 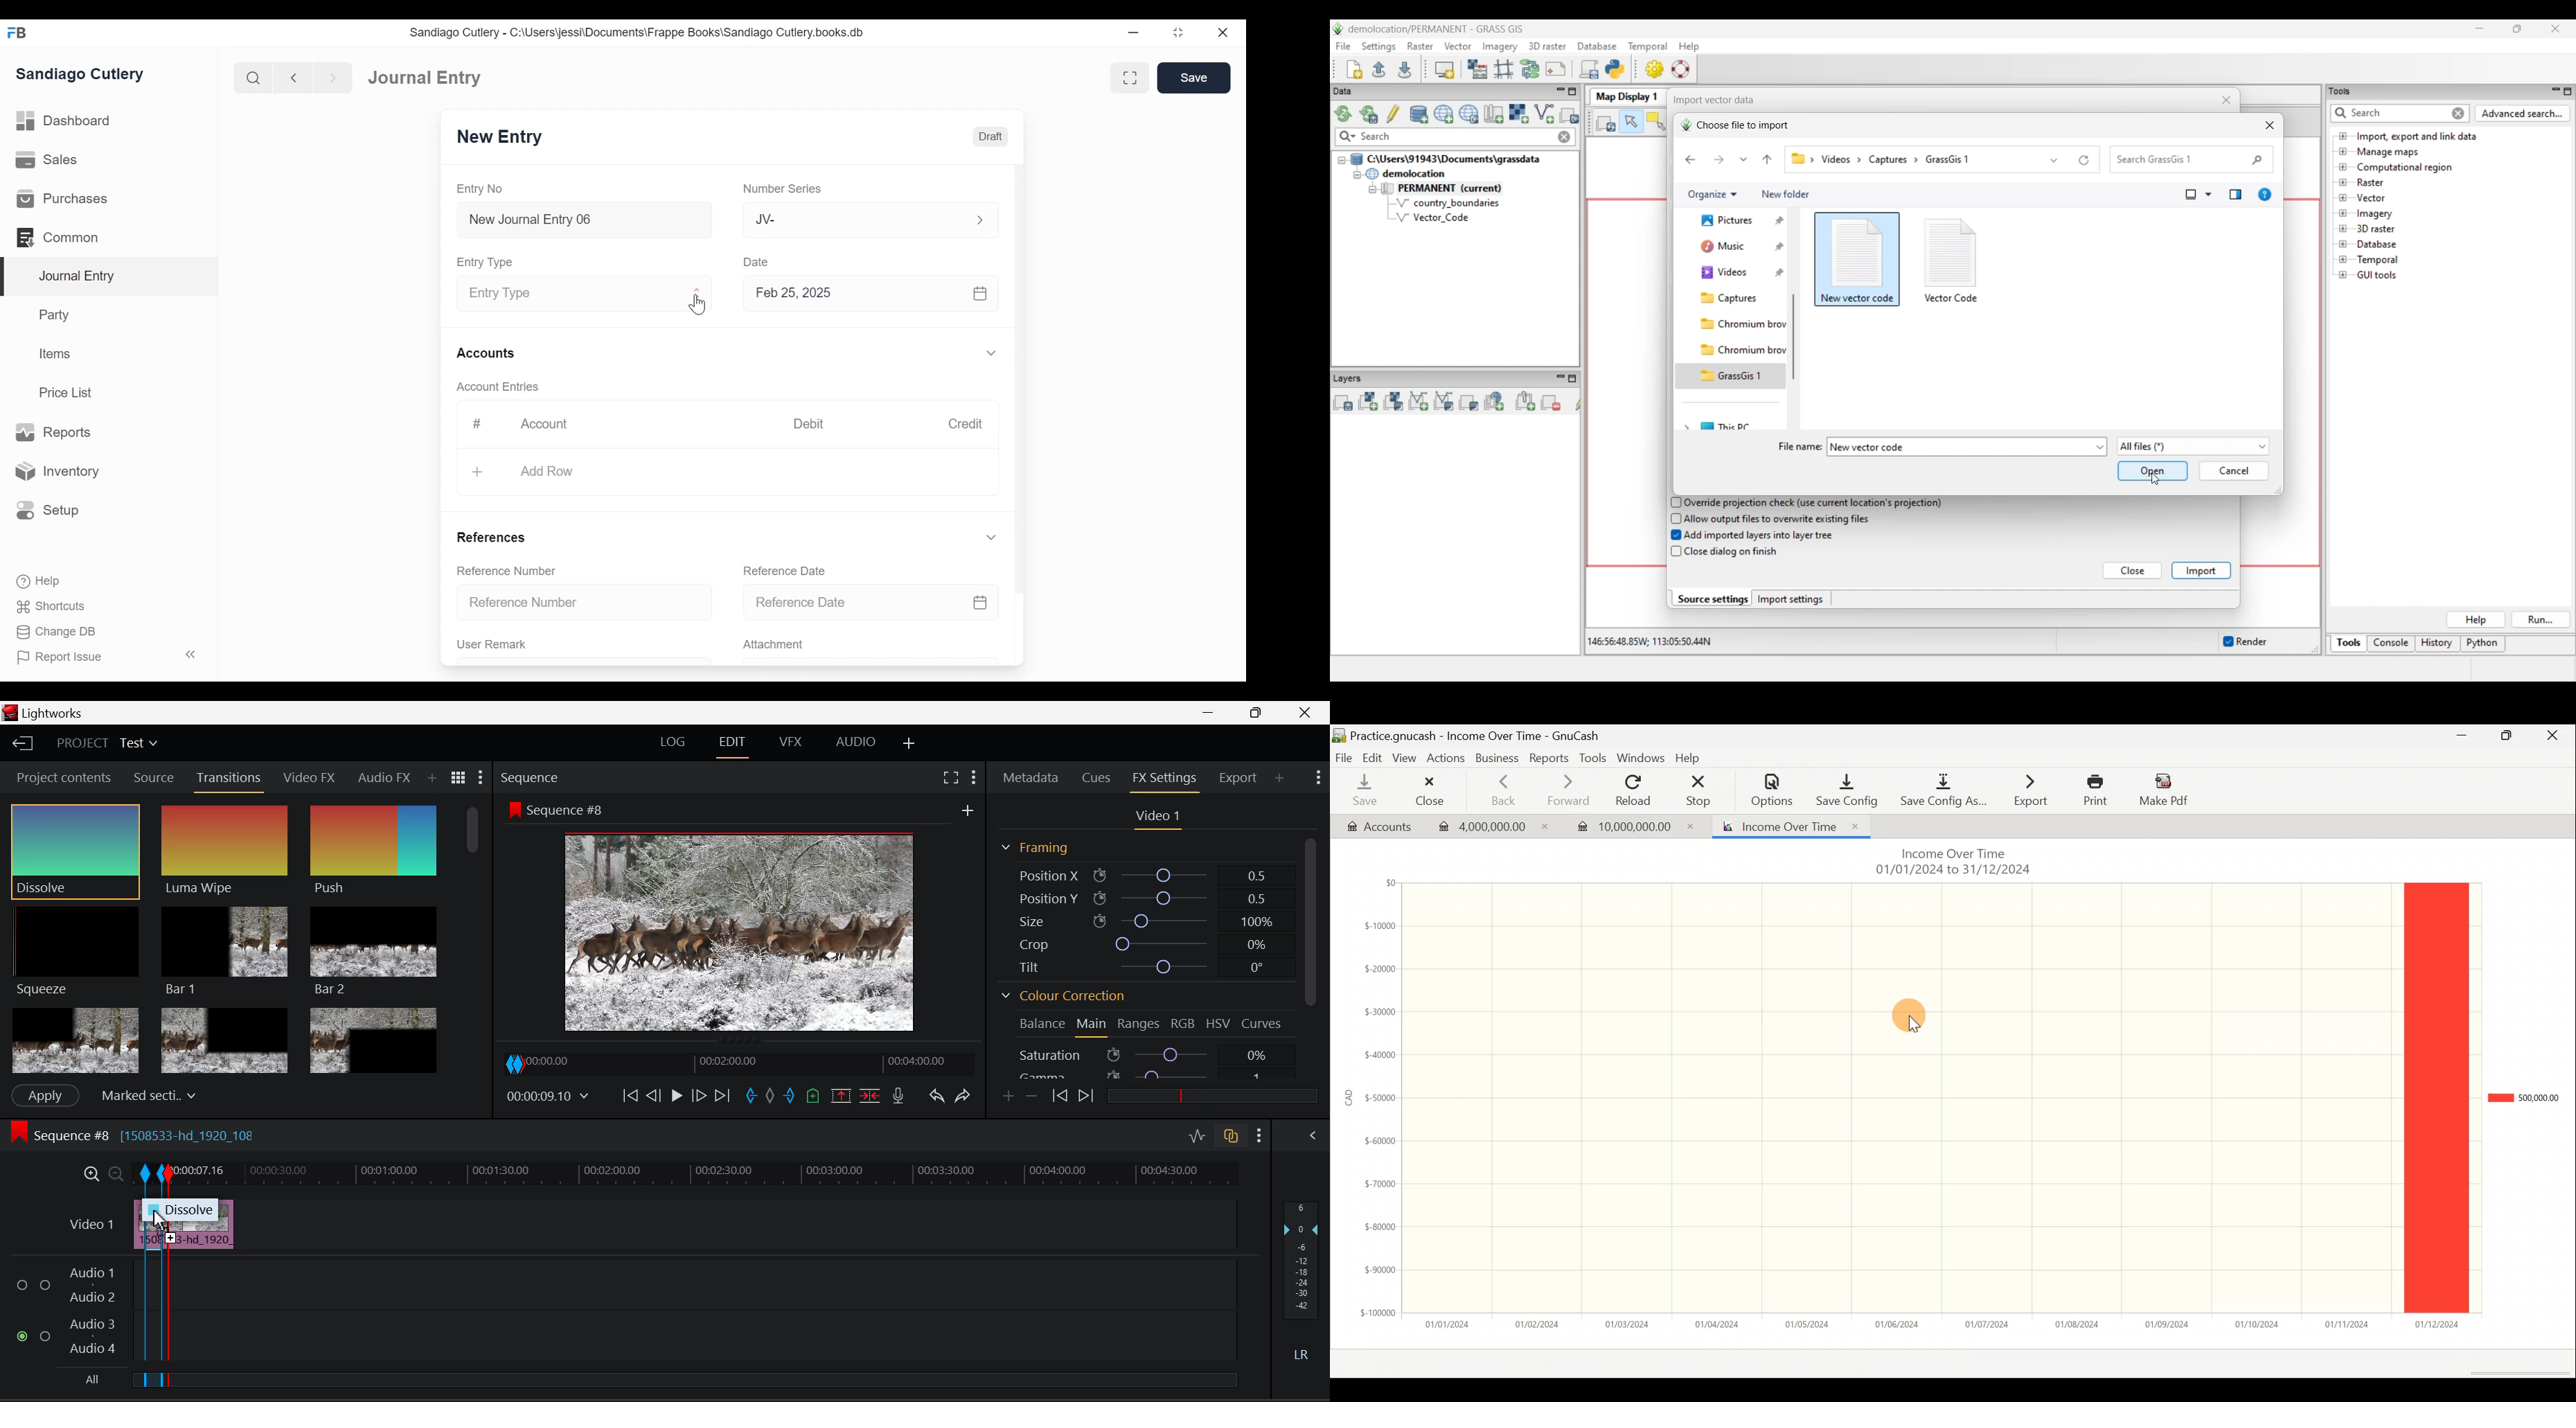 I want to click on VFX Layout, so click(x=793, y=743).